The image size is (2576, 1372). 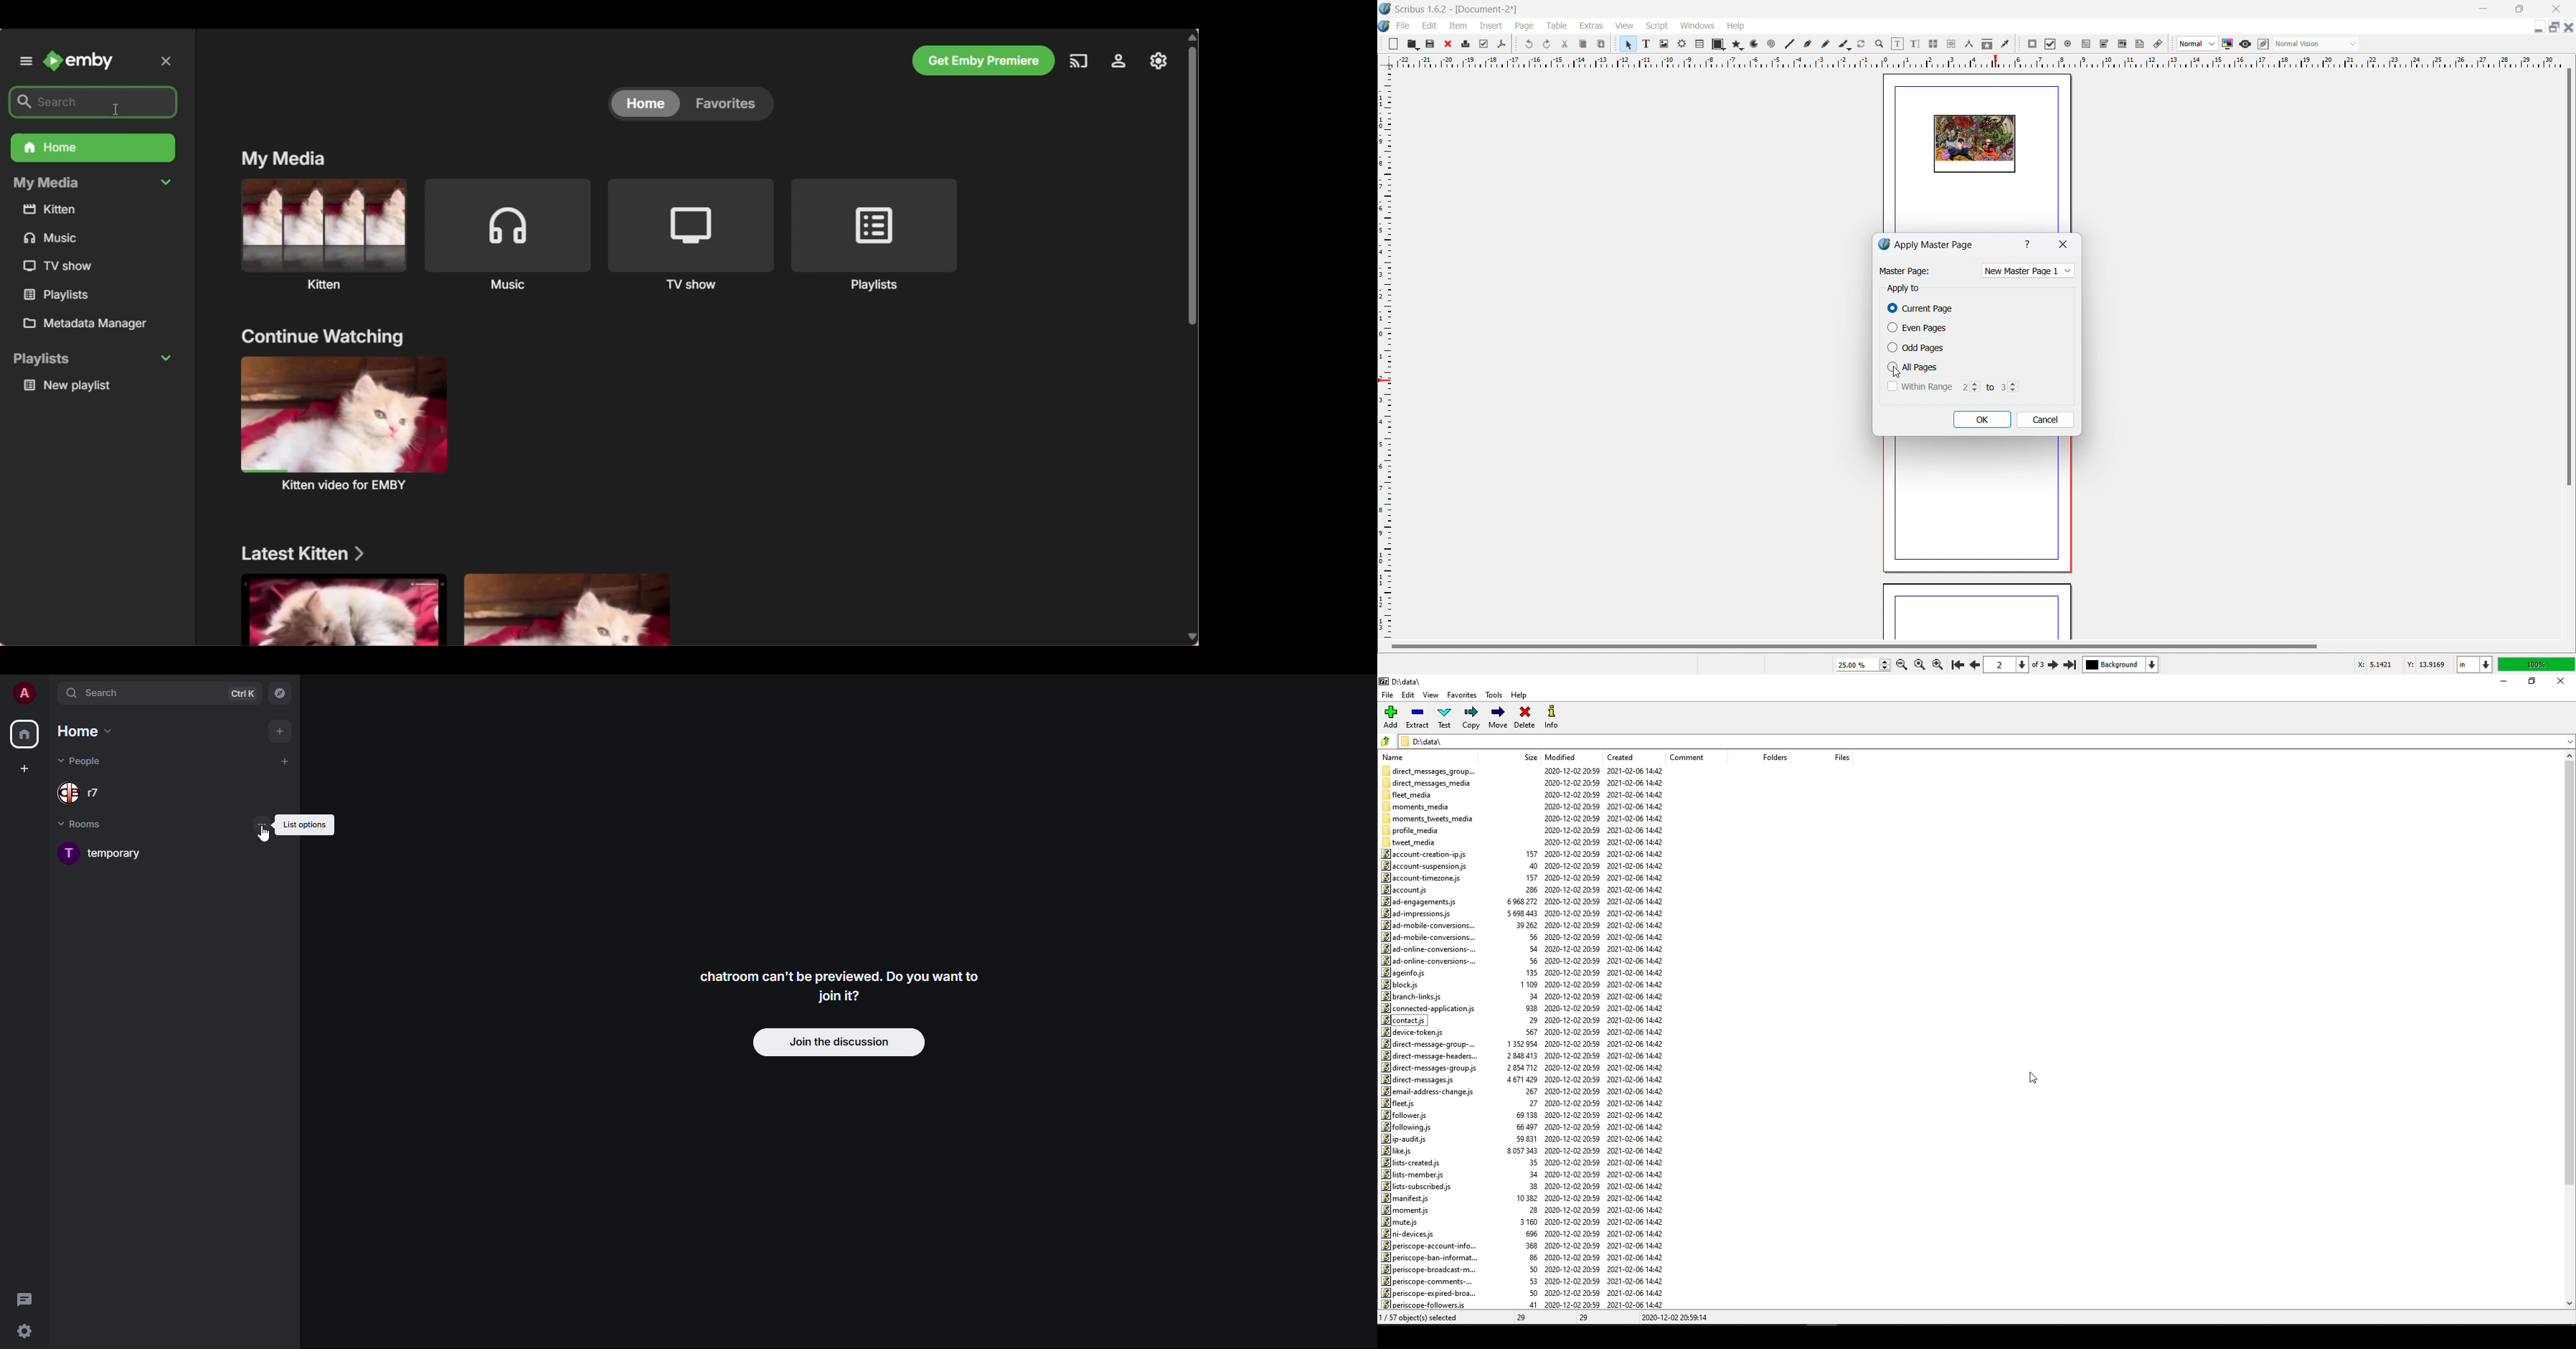 I want to click on move toolbox, so click(x=1516, y=43).